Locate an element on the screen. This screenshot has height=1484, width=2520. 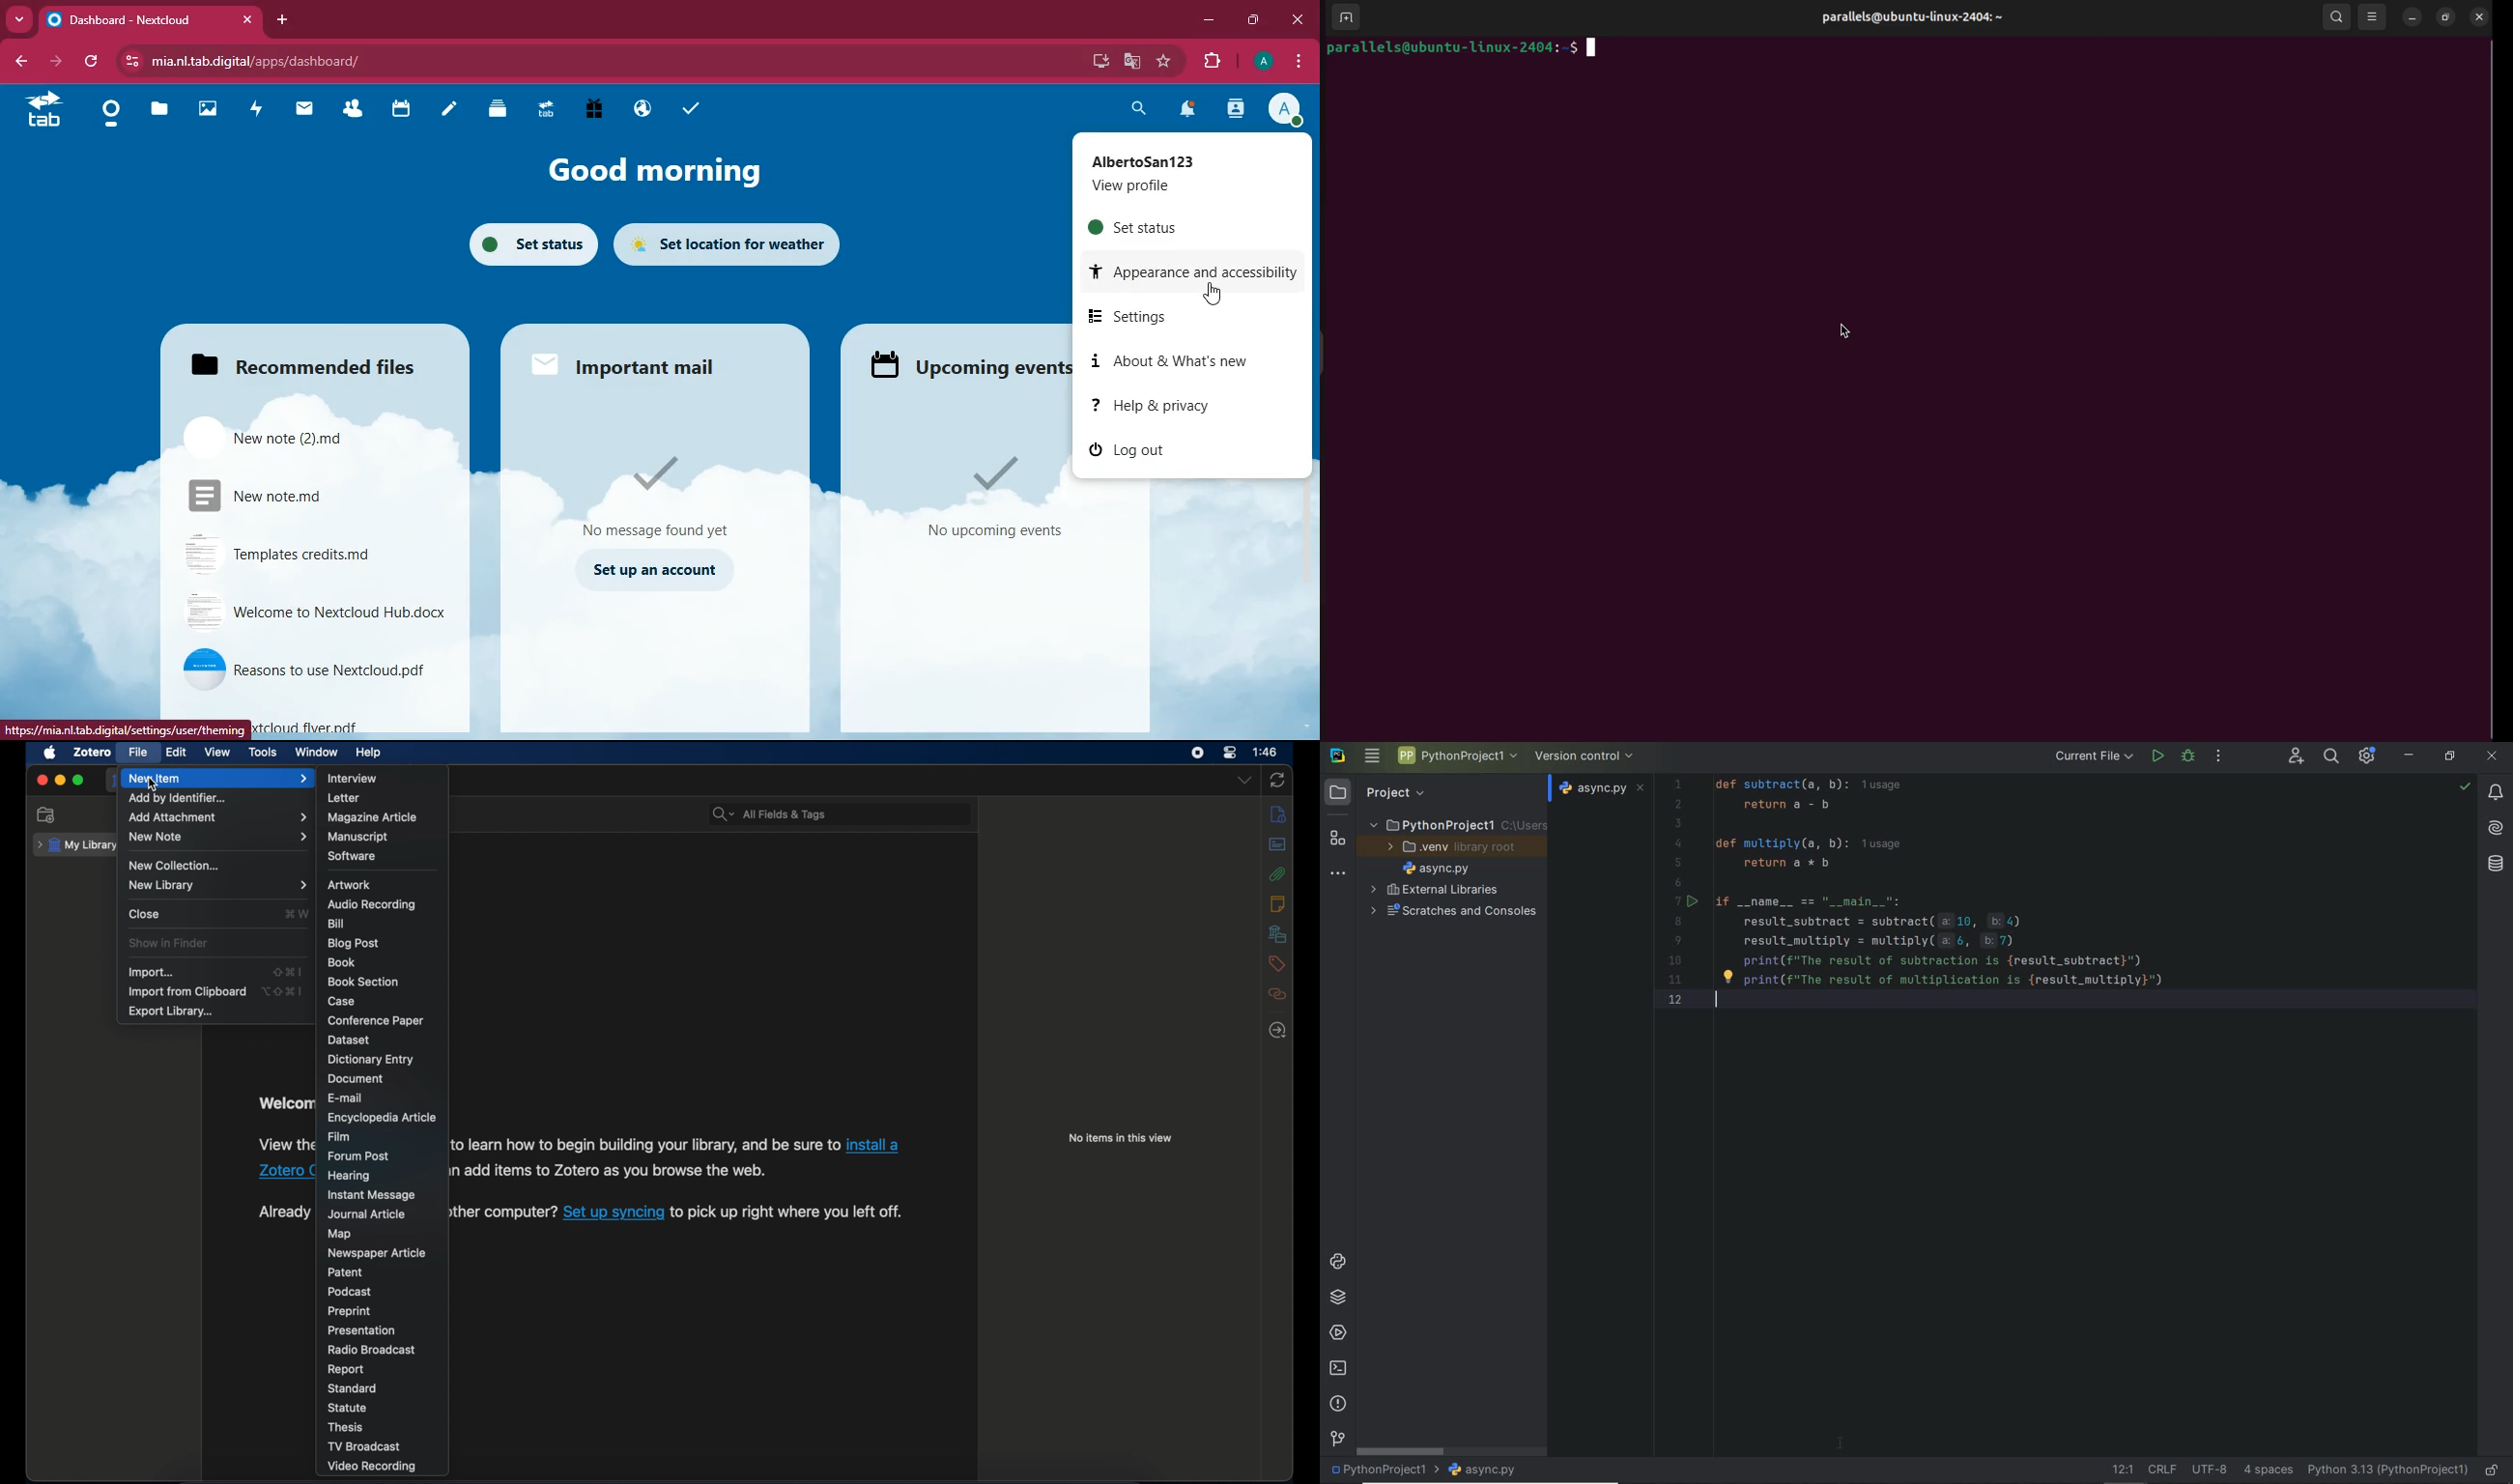
no items in this view is located at coordinates (1121, 1138).